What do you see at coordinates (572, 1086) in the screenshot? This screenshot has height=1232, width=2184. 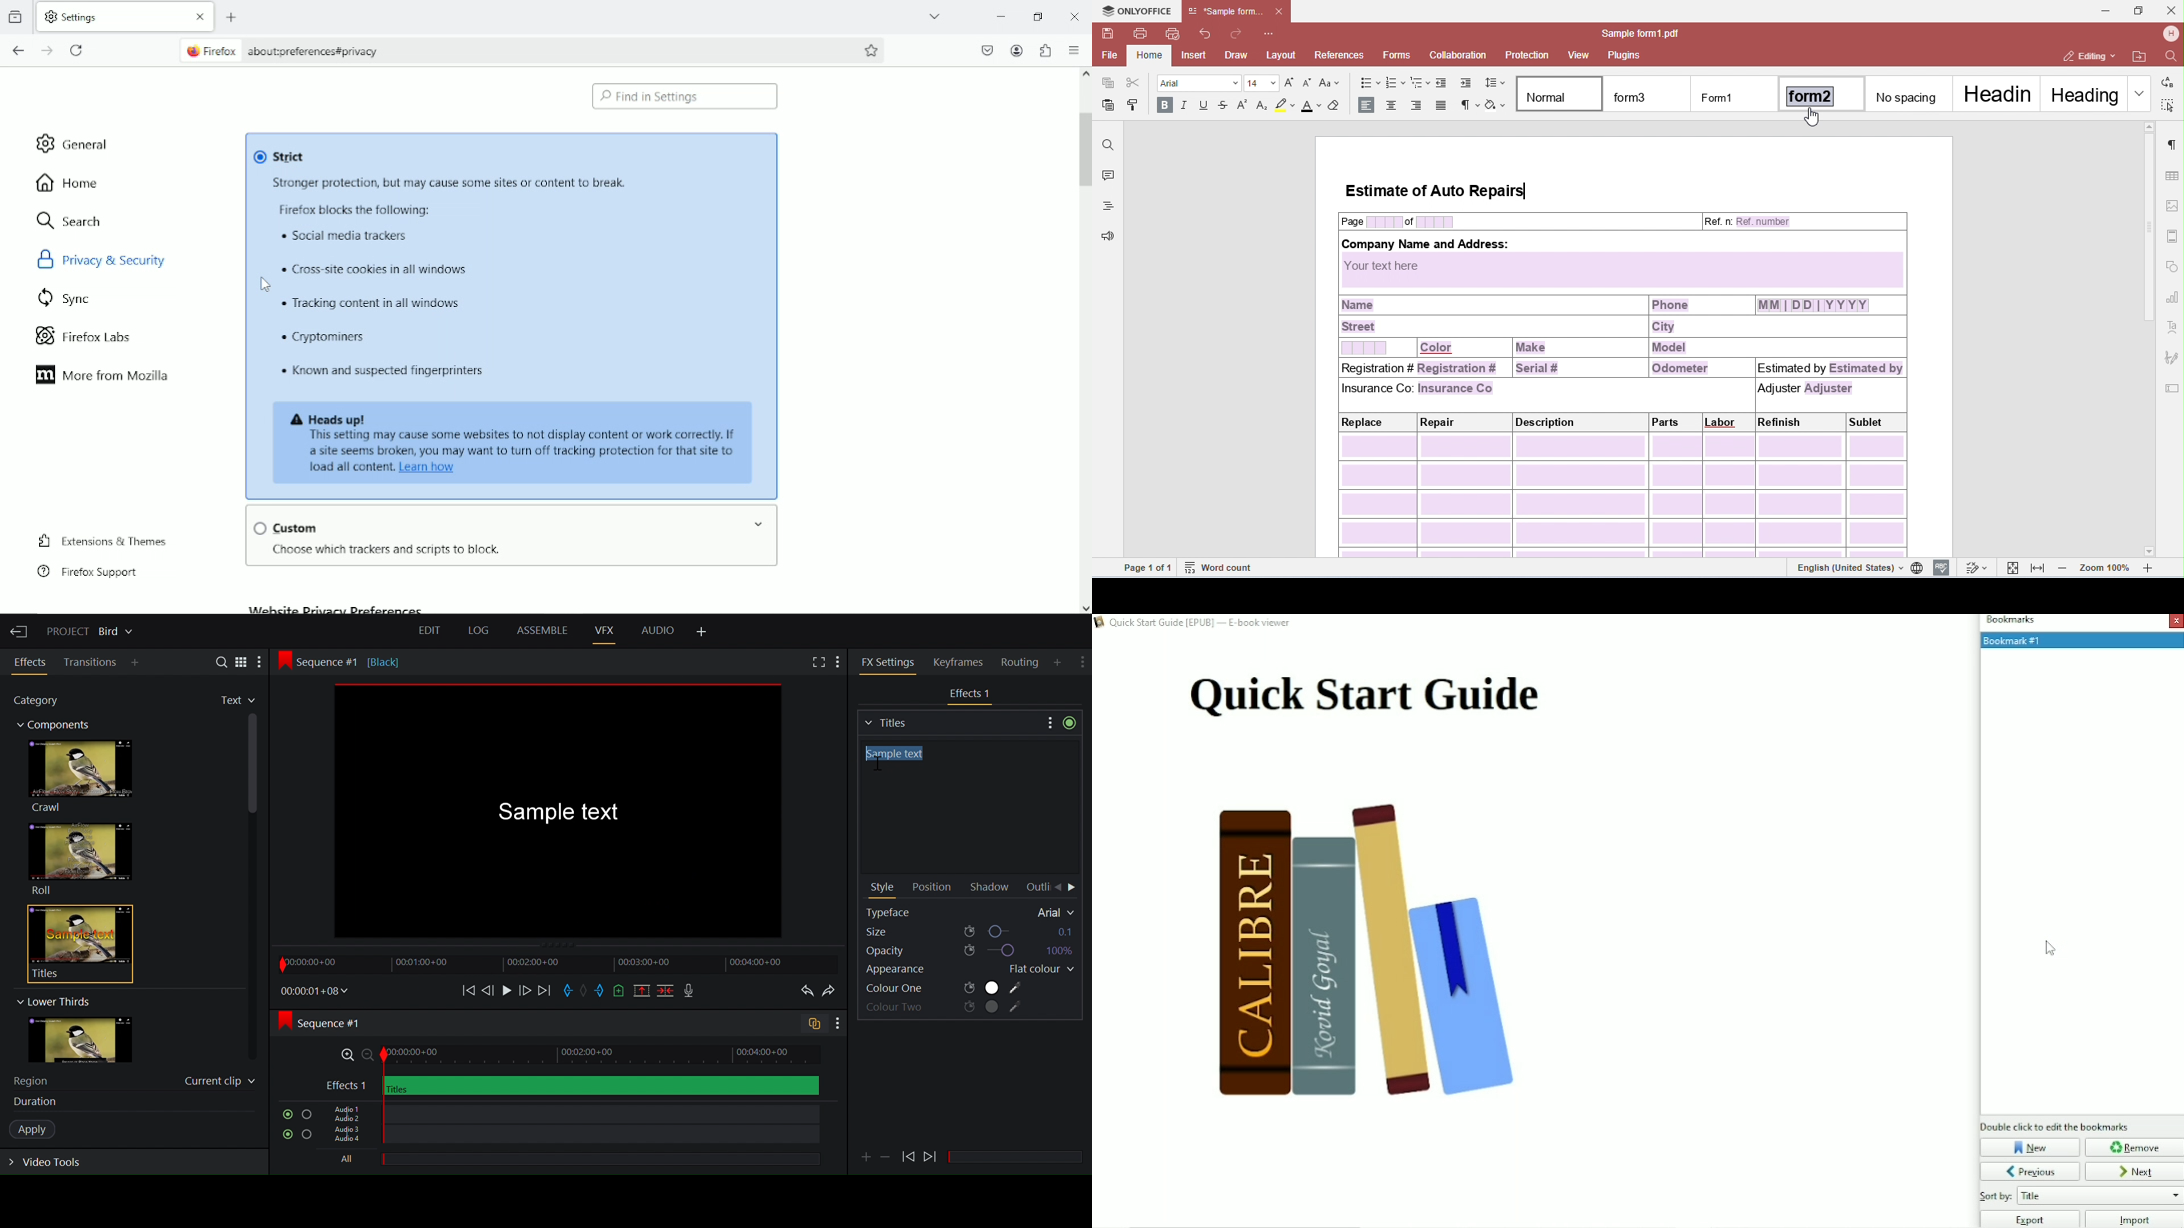 I see `Video Track Effects` at bounding box center [572, 1086].